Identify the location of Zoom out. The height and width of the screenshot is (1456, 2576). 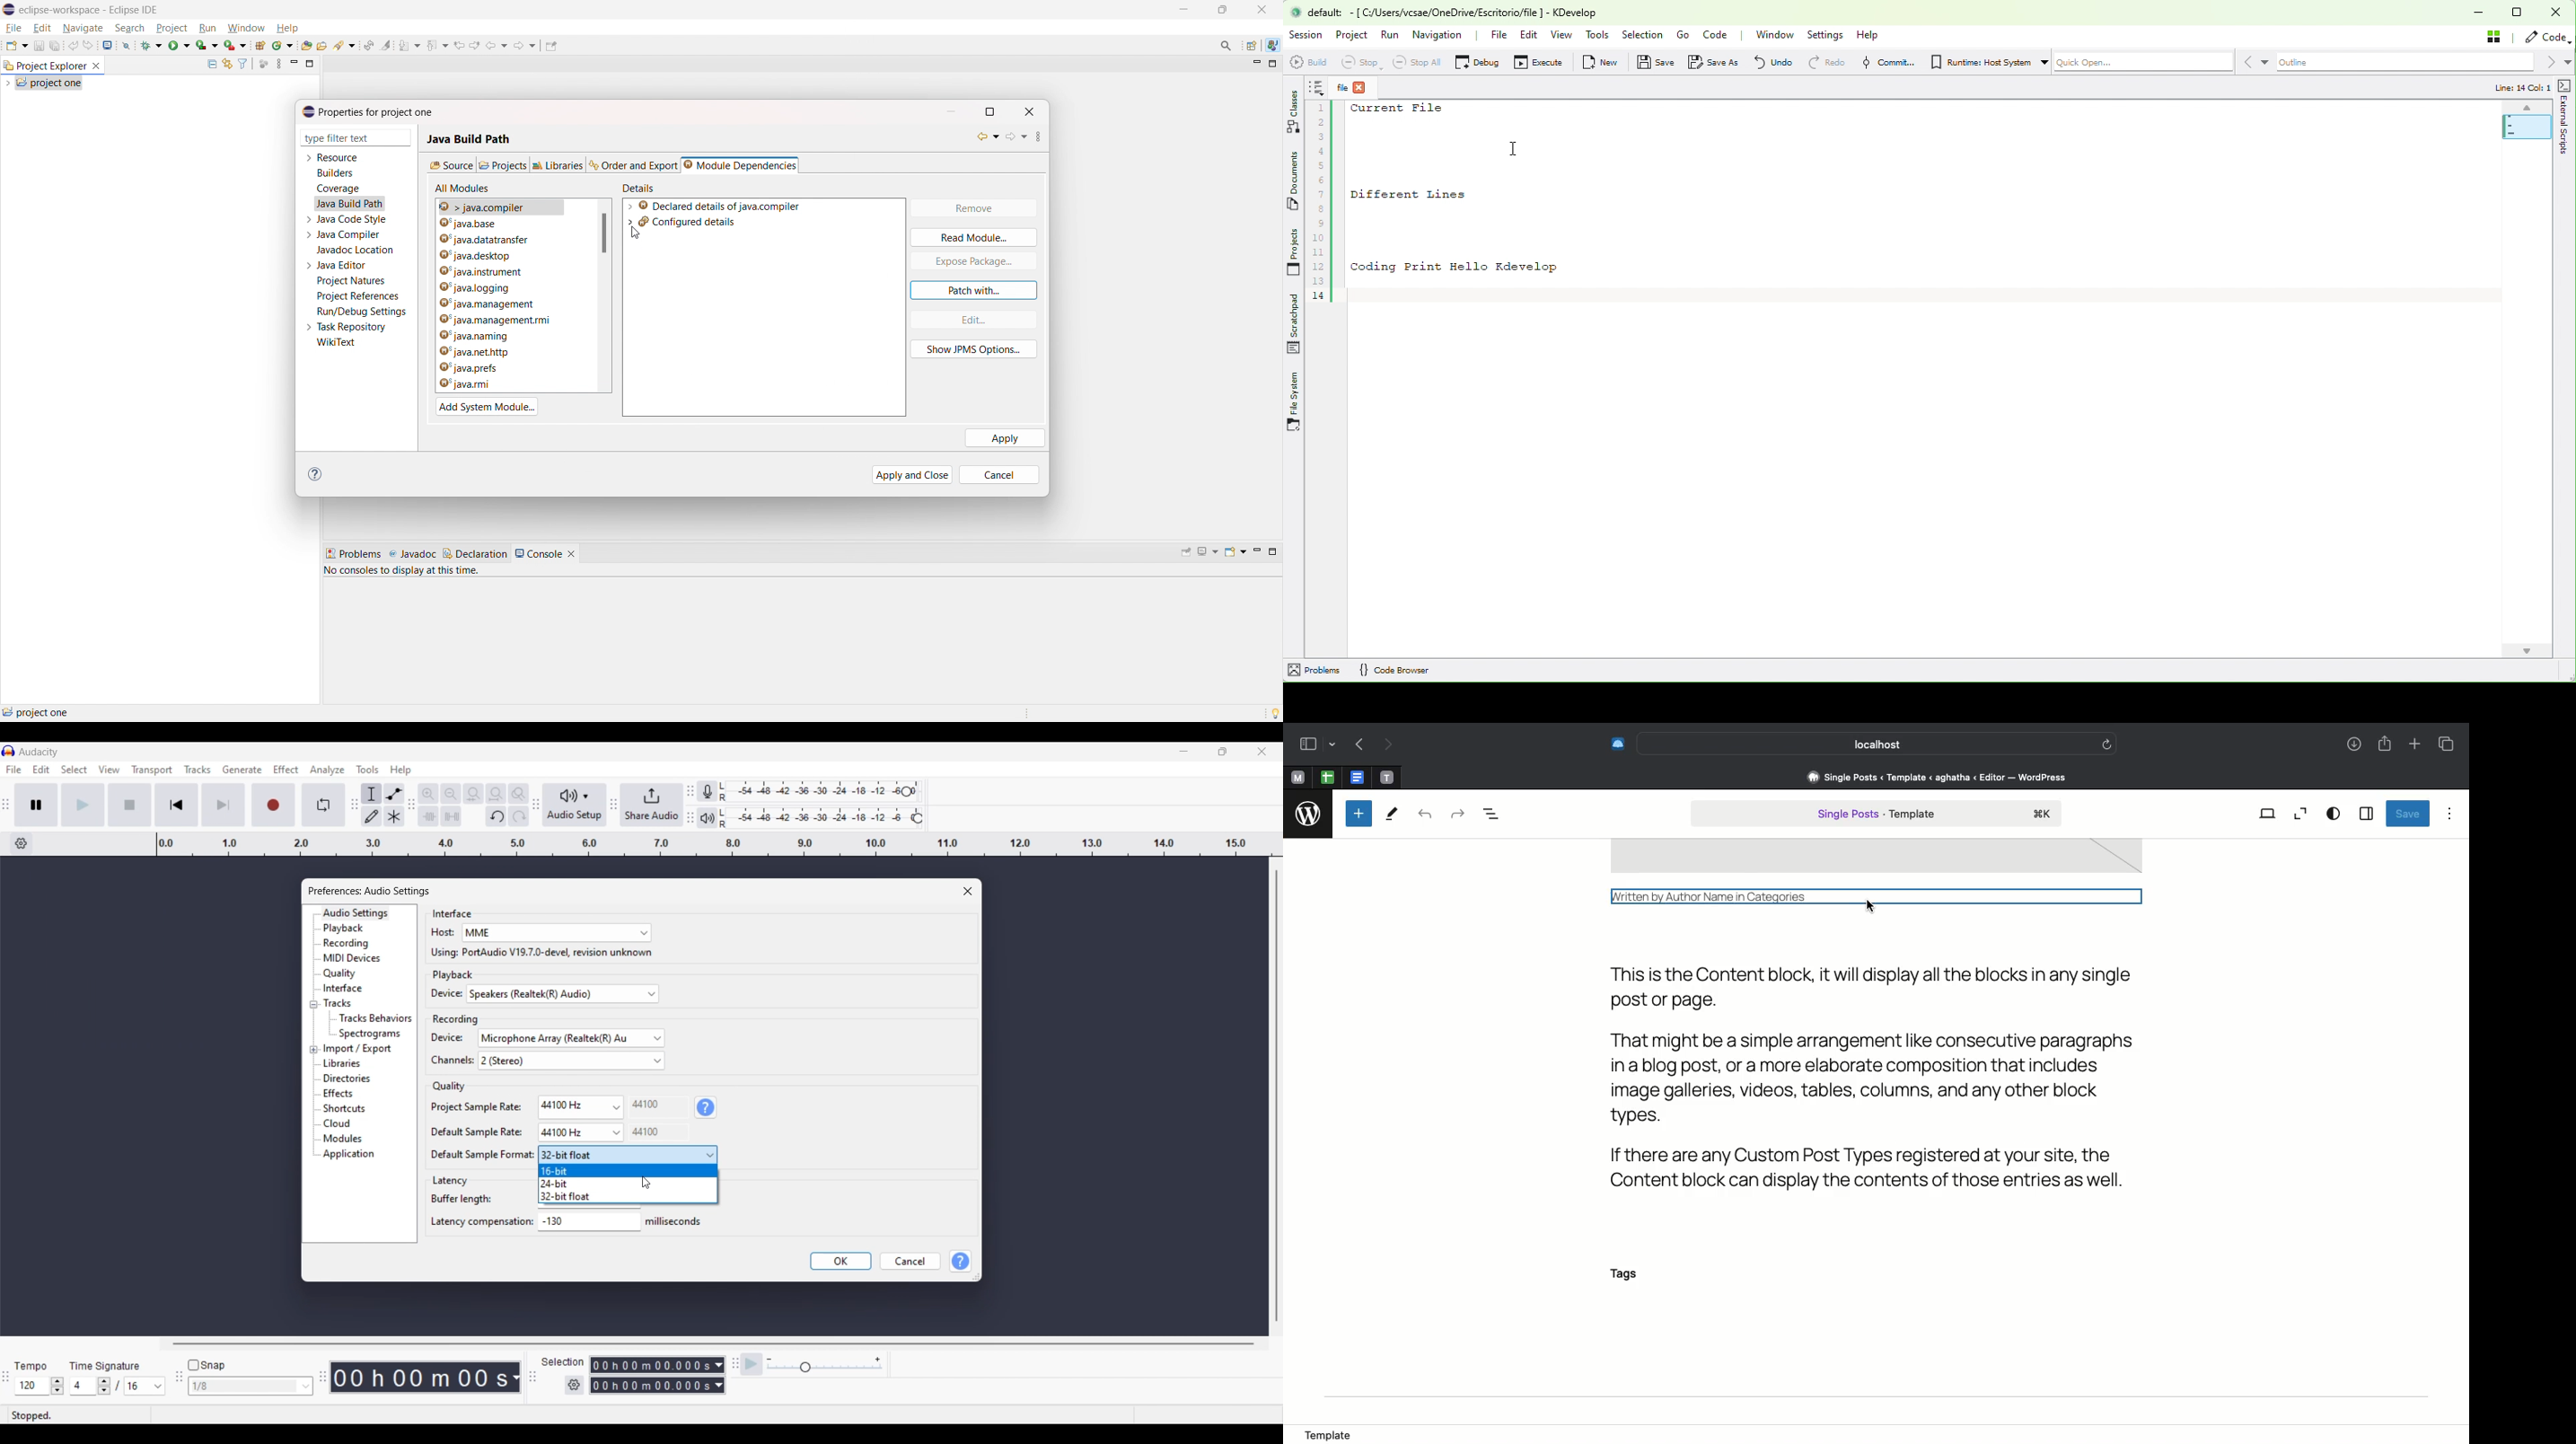
(451, 794).